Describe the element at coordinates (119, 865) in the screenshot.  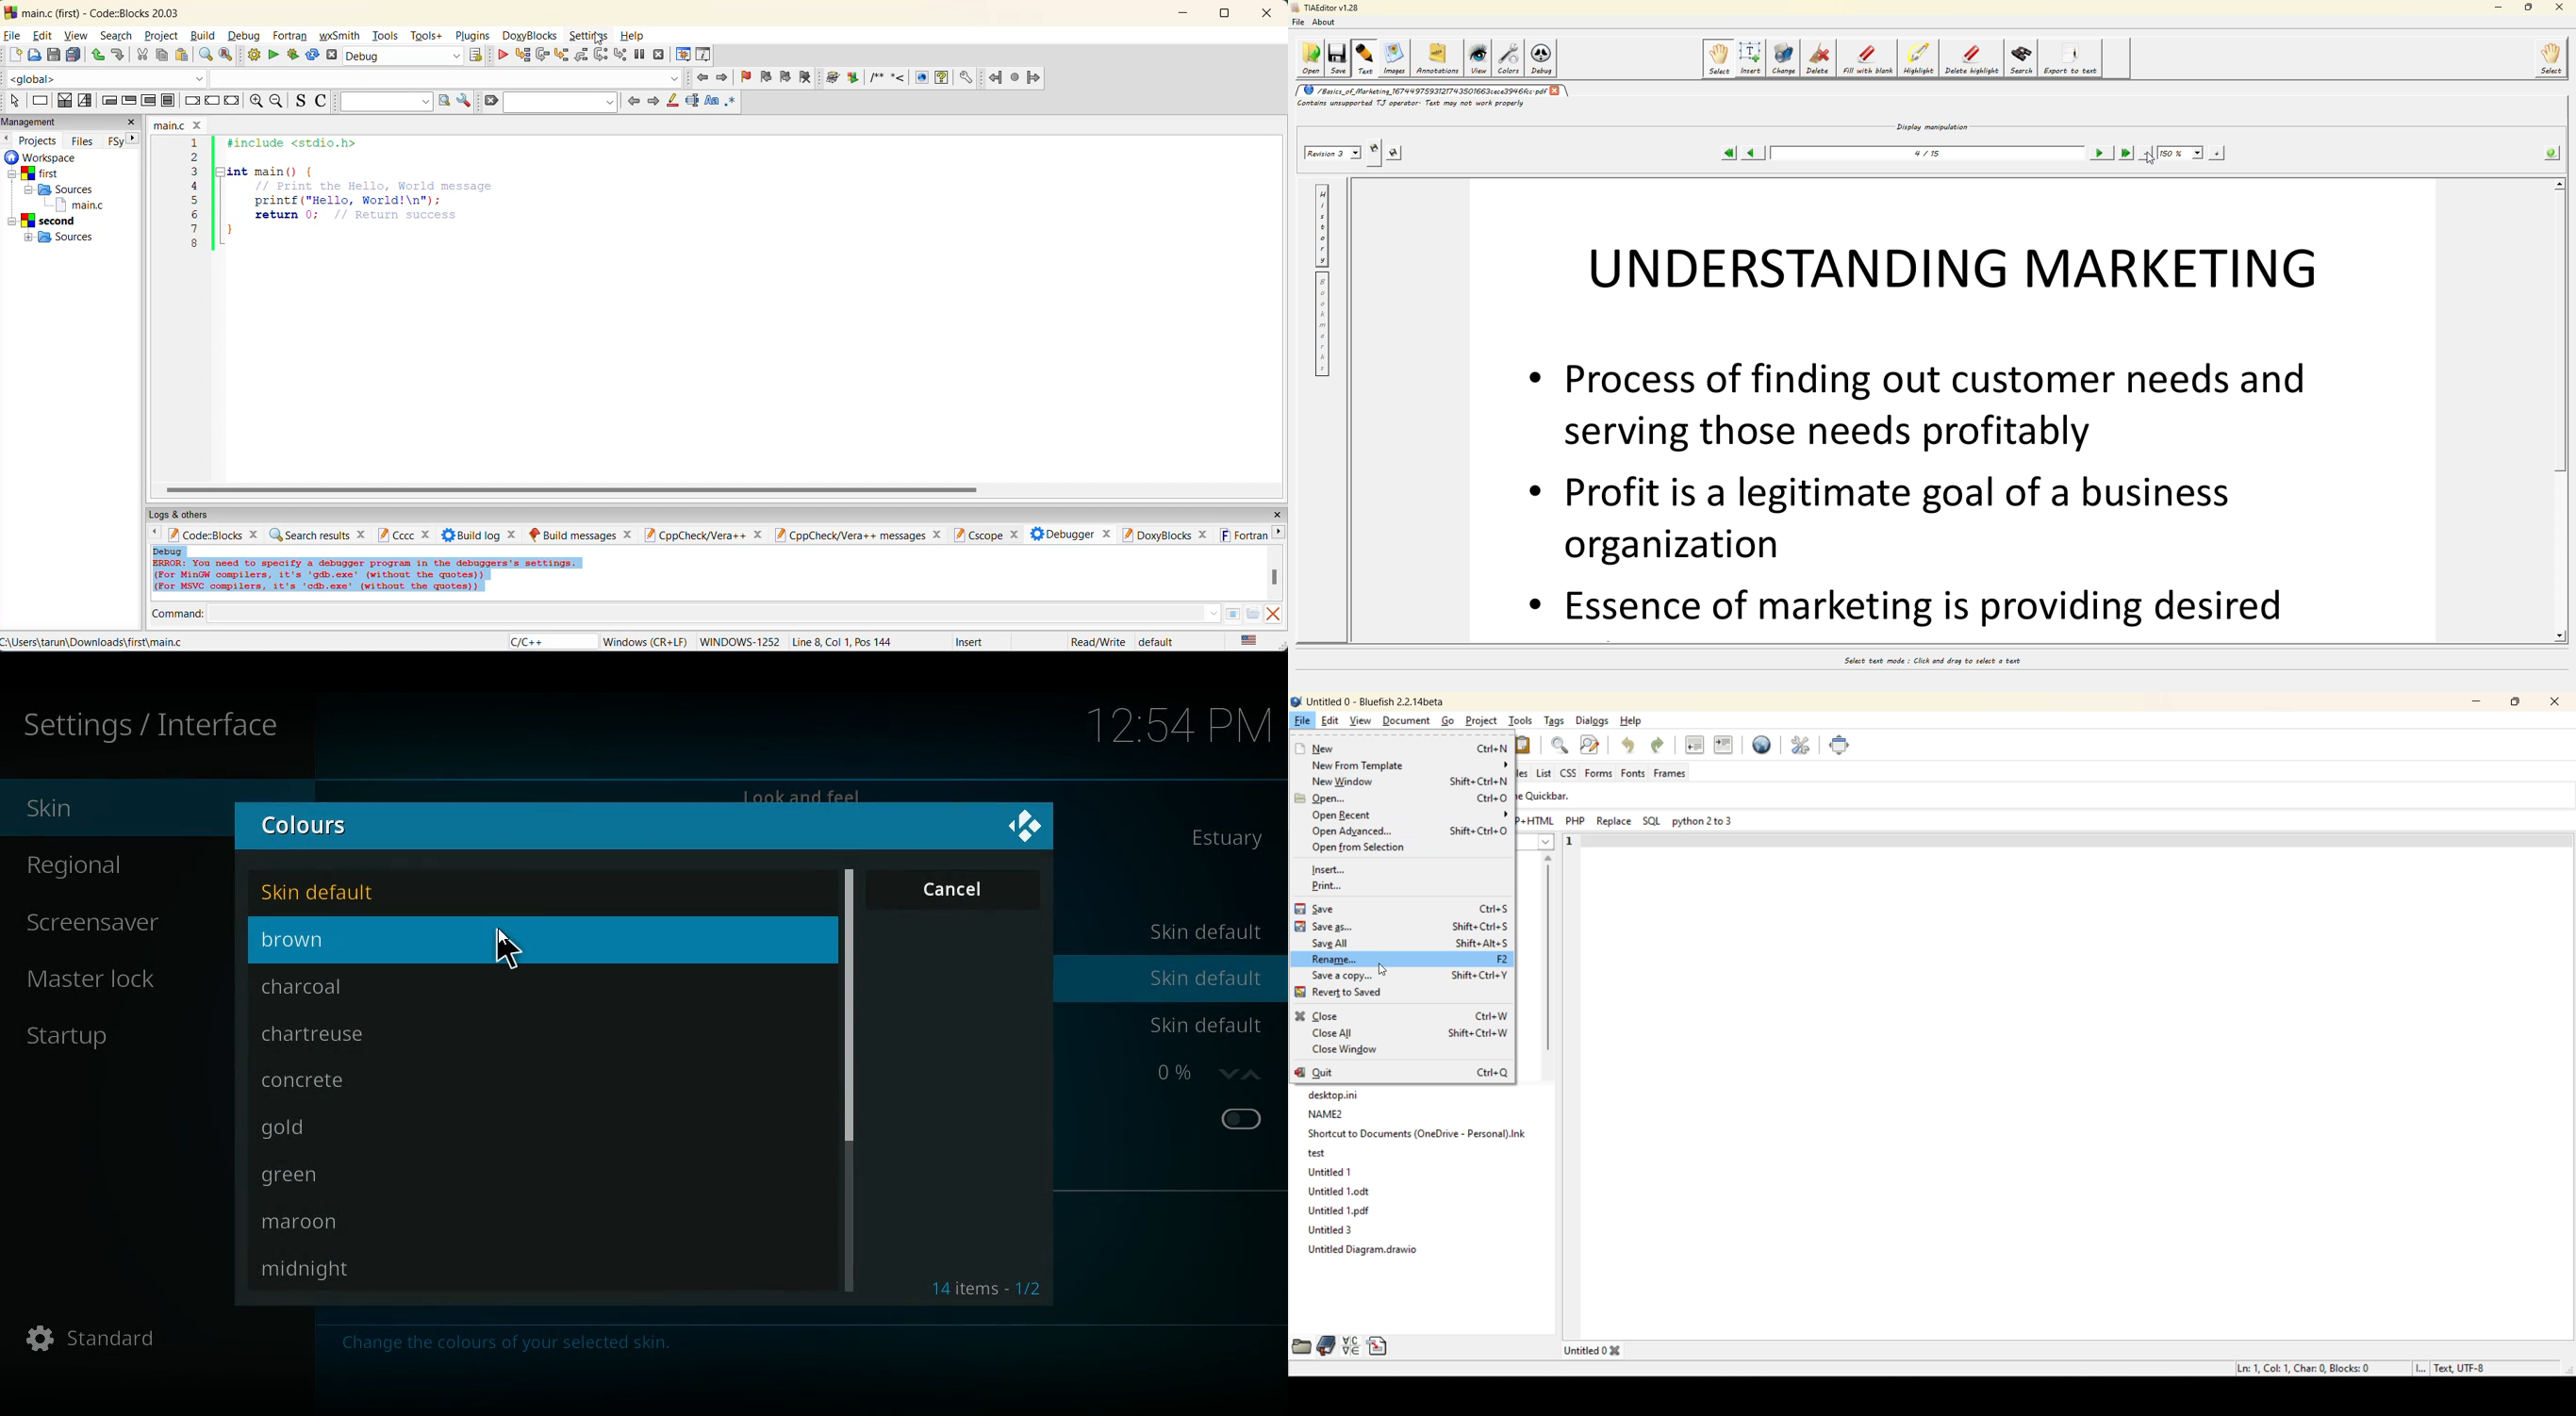
I see `regional` at that location.